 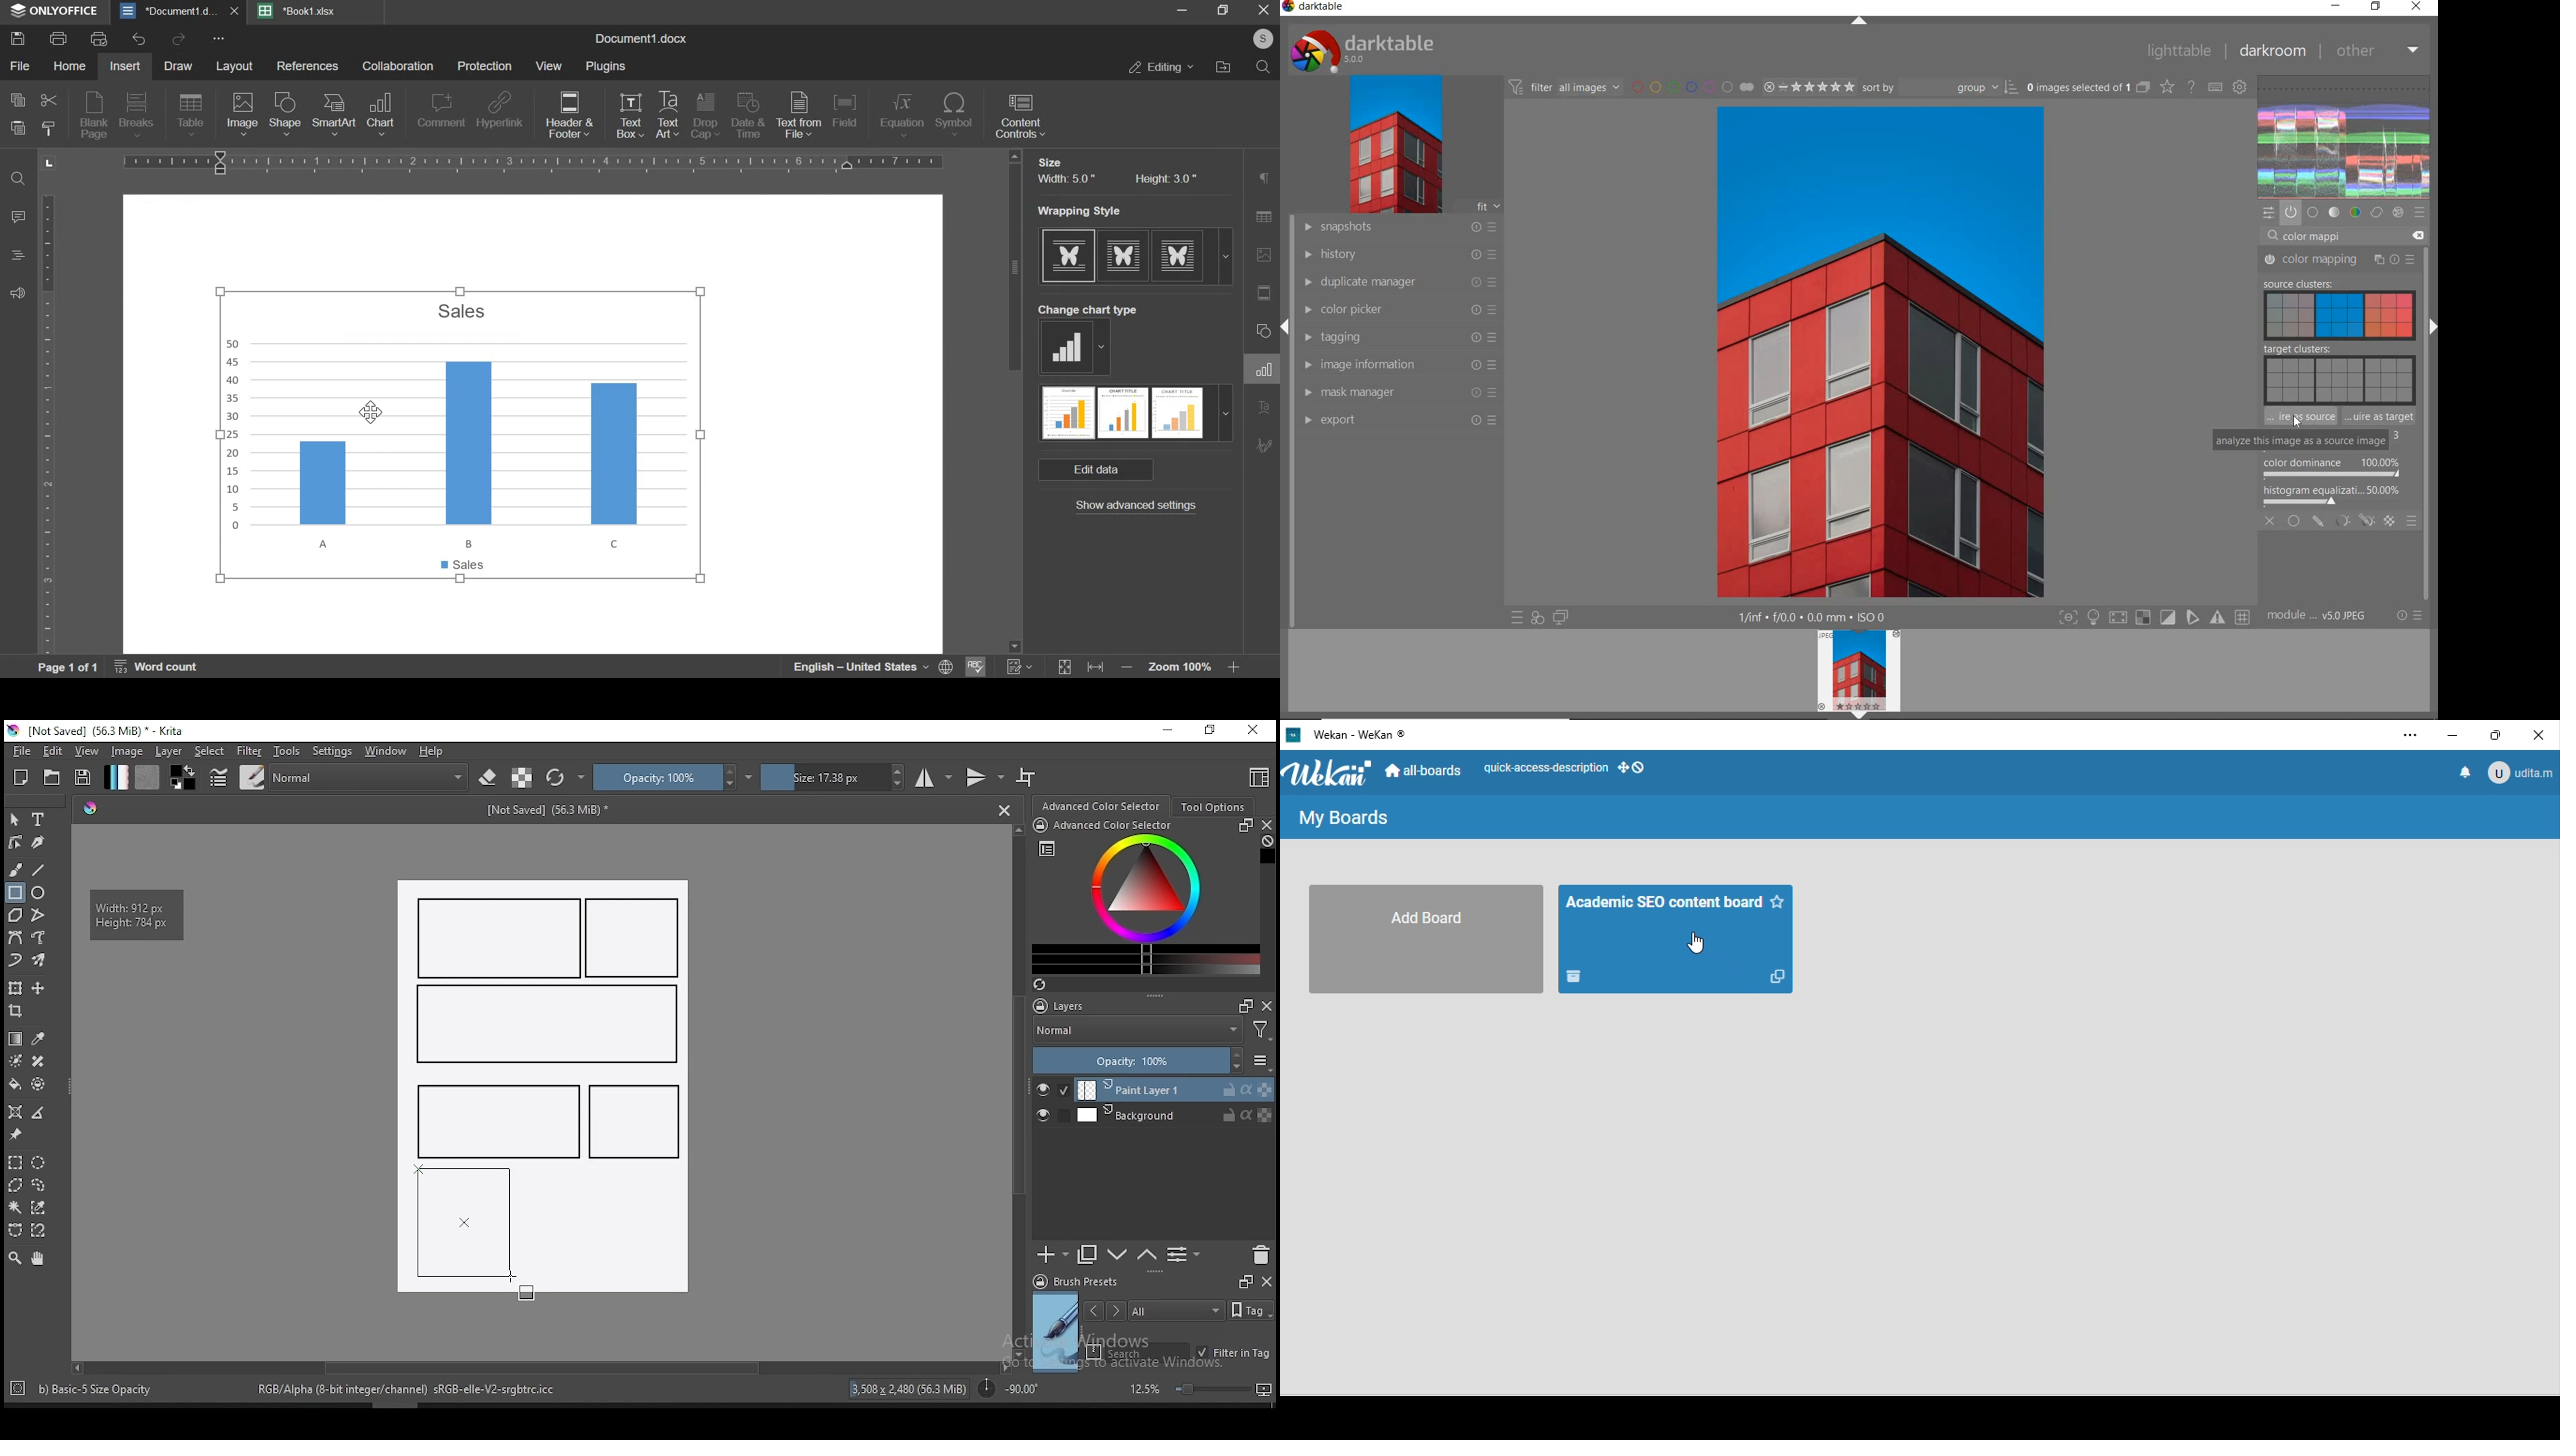 What do you see at coordinates (464, 1222) in the screenshot?
I see `active rectangle` at bounding box center [464, 1222].